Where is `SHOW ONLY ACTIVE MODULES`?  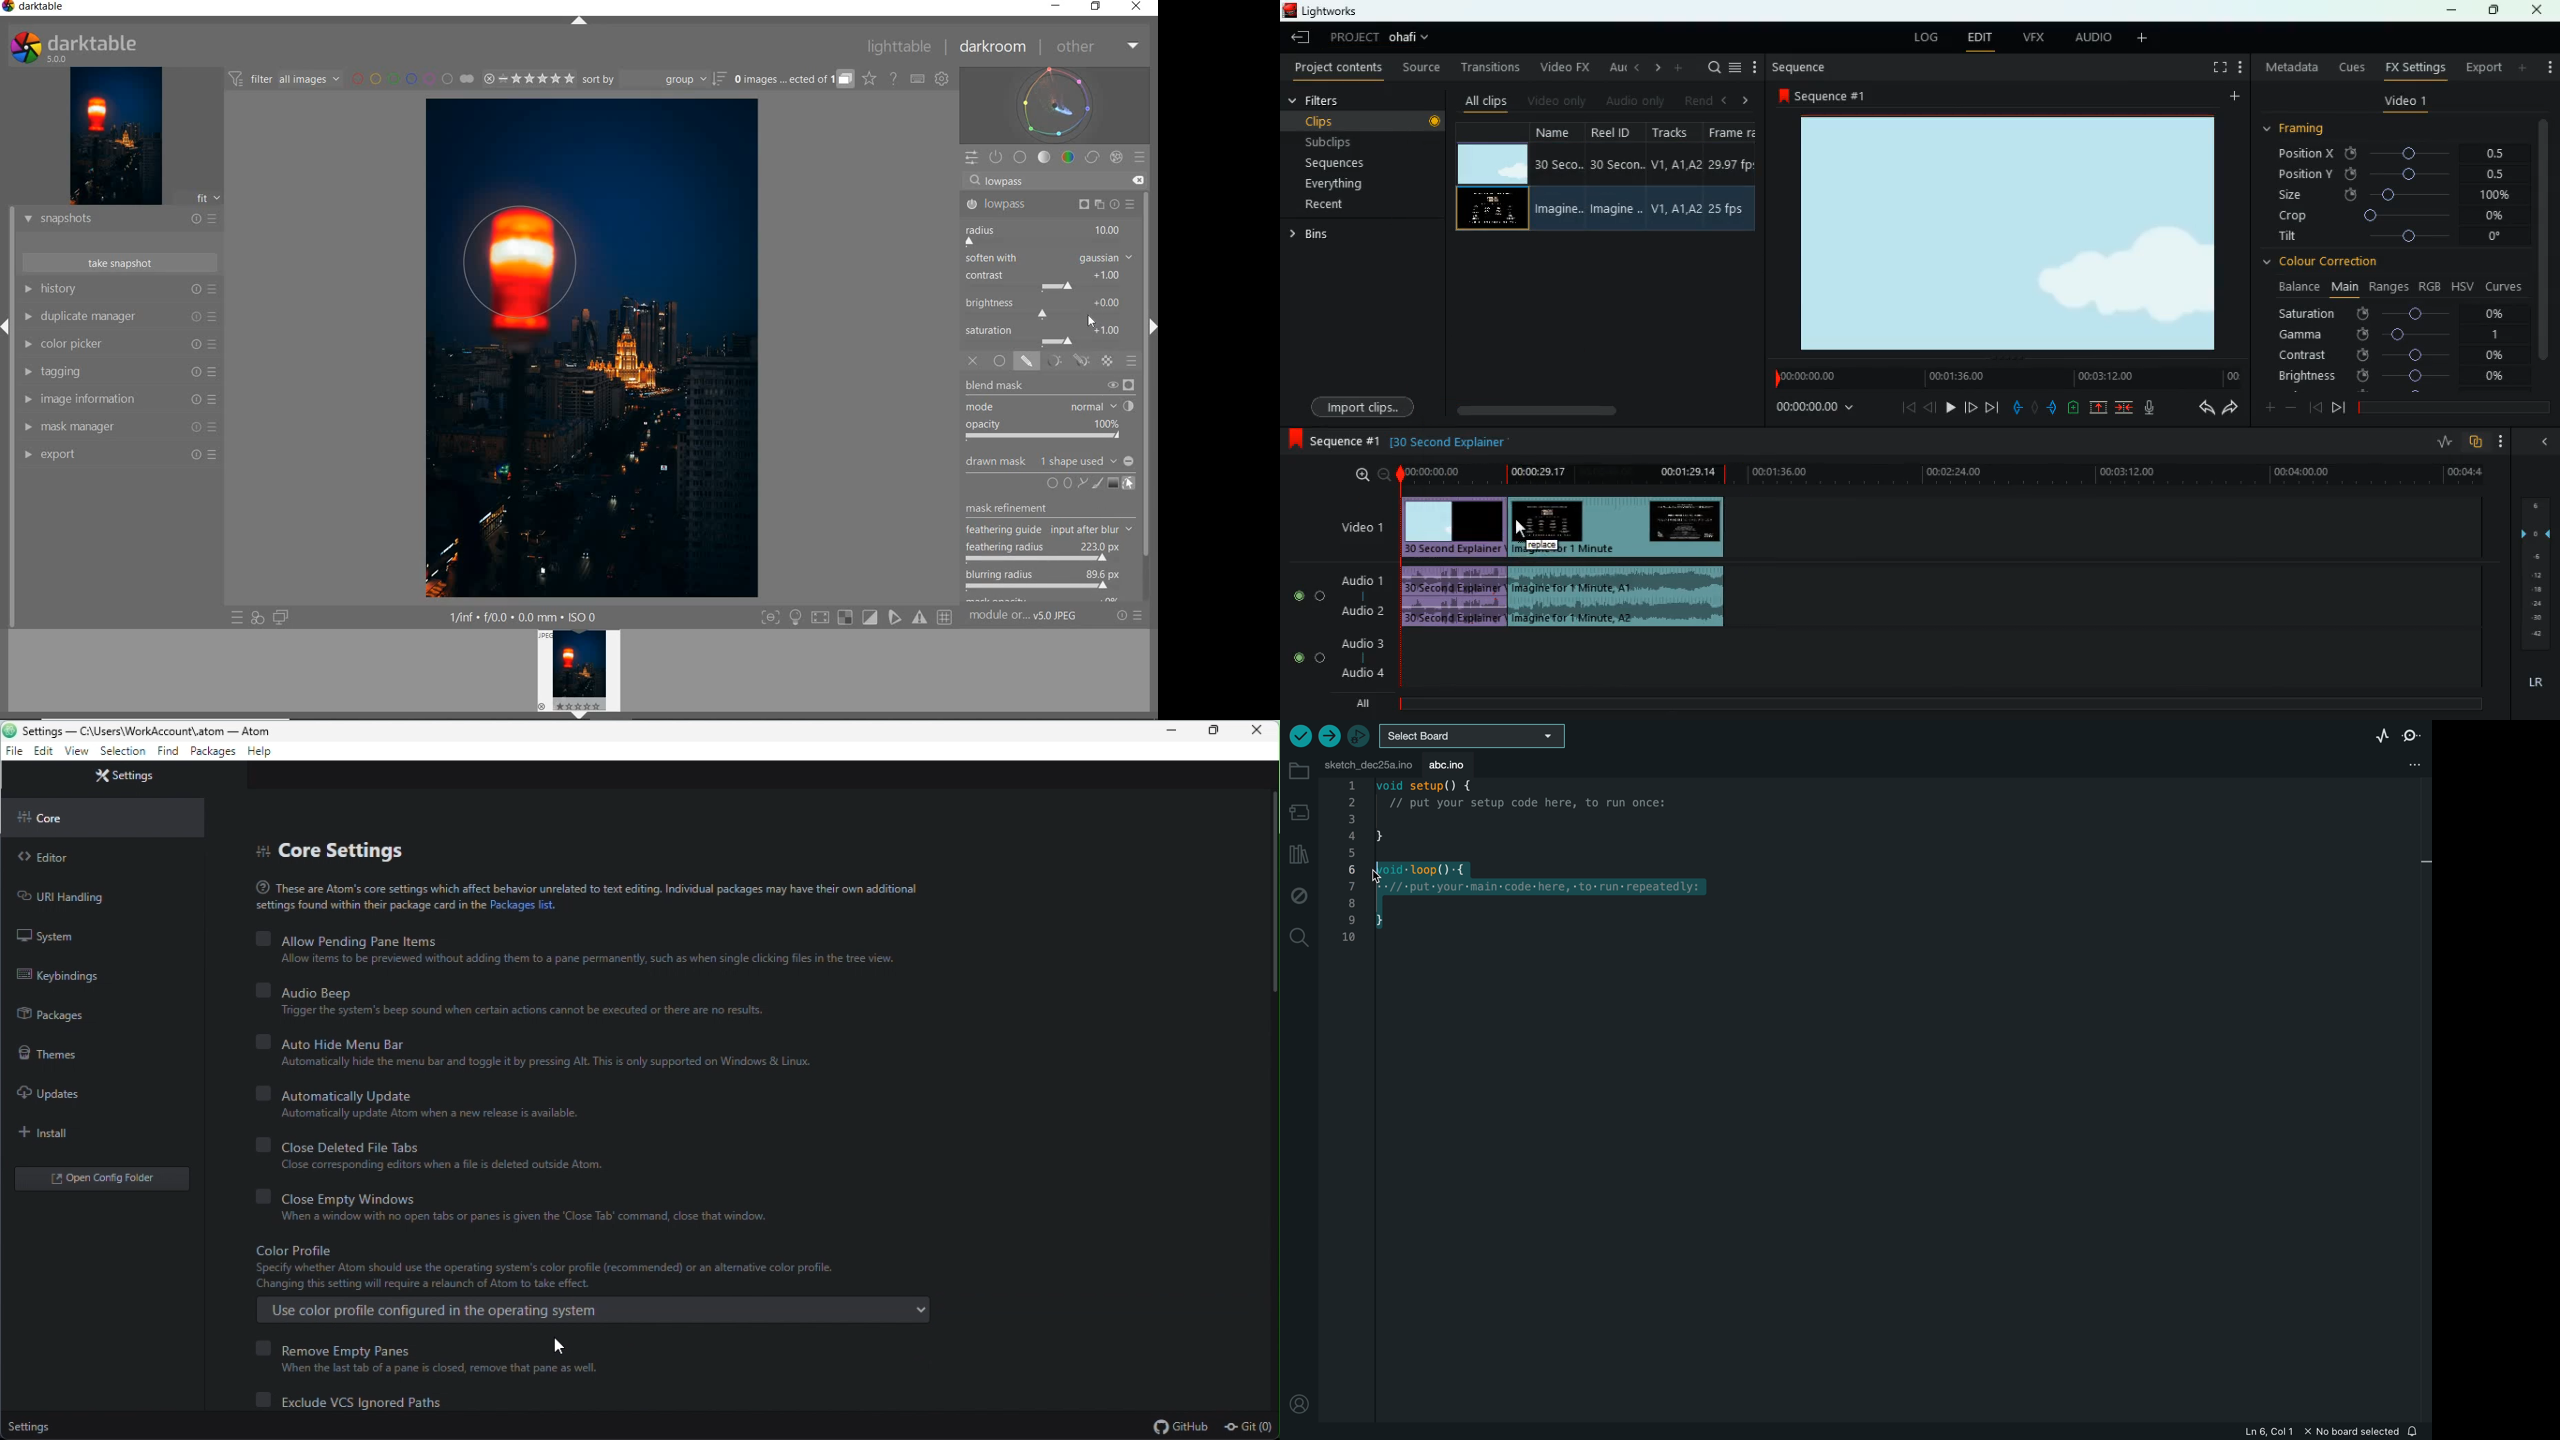 SHOW ONLY ACTIVE MODULES is located at coordinates (997, 157).